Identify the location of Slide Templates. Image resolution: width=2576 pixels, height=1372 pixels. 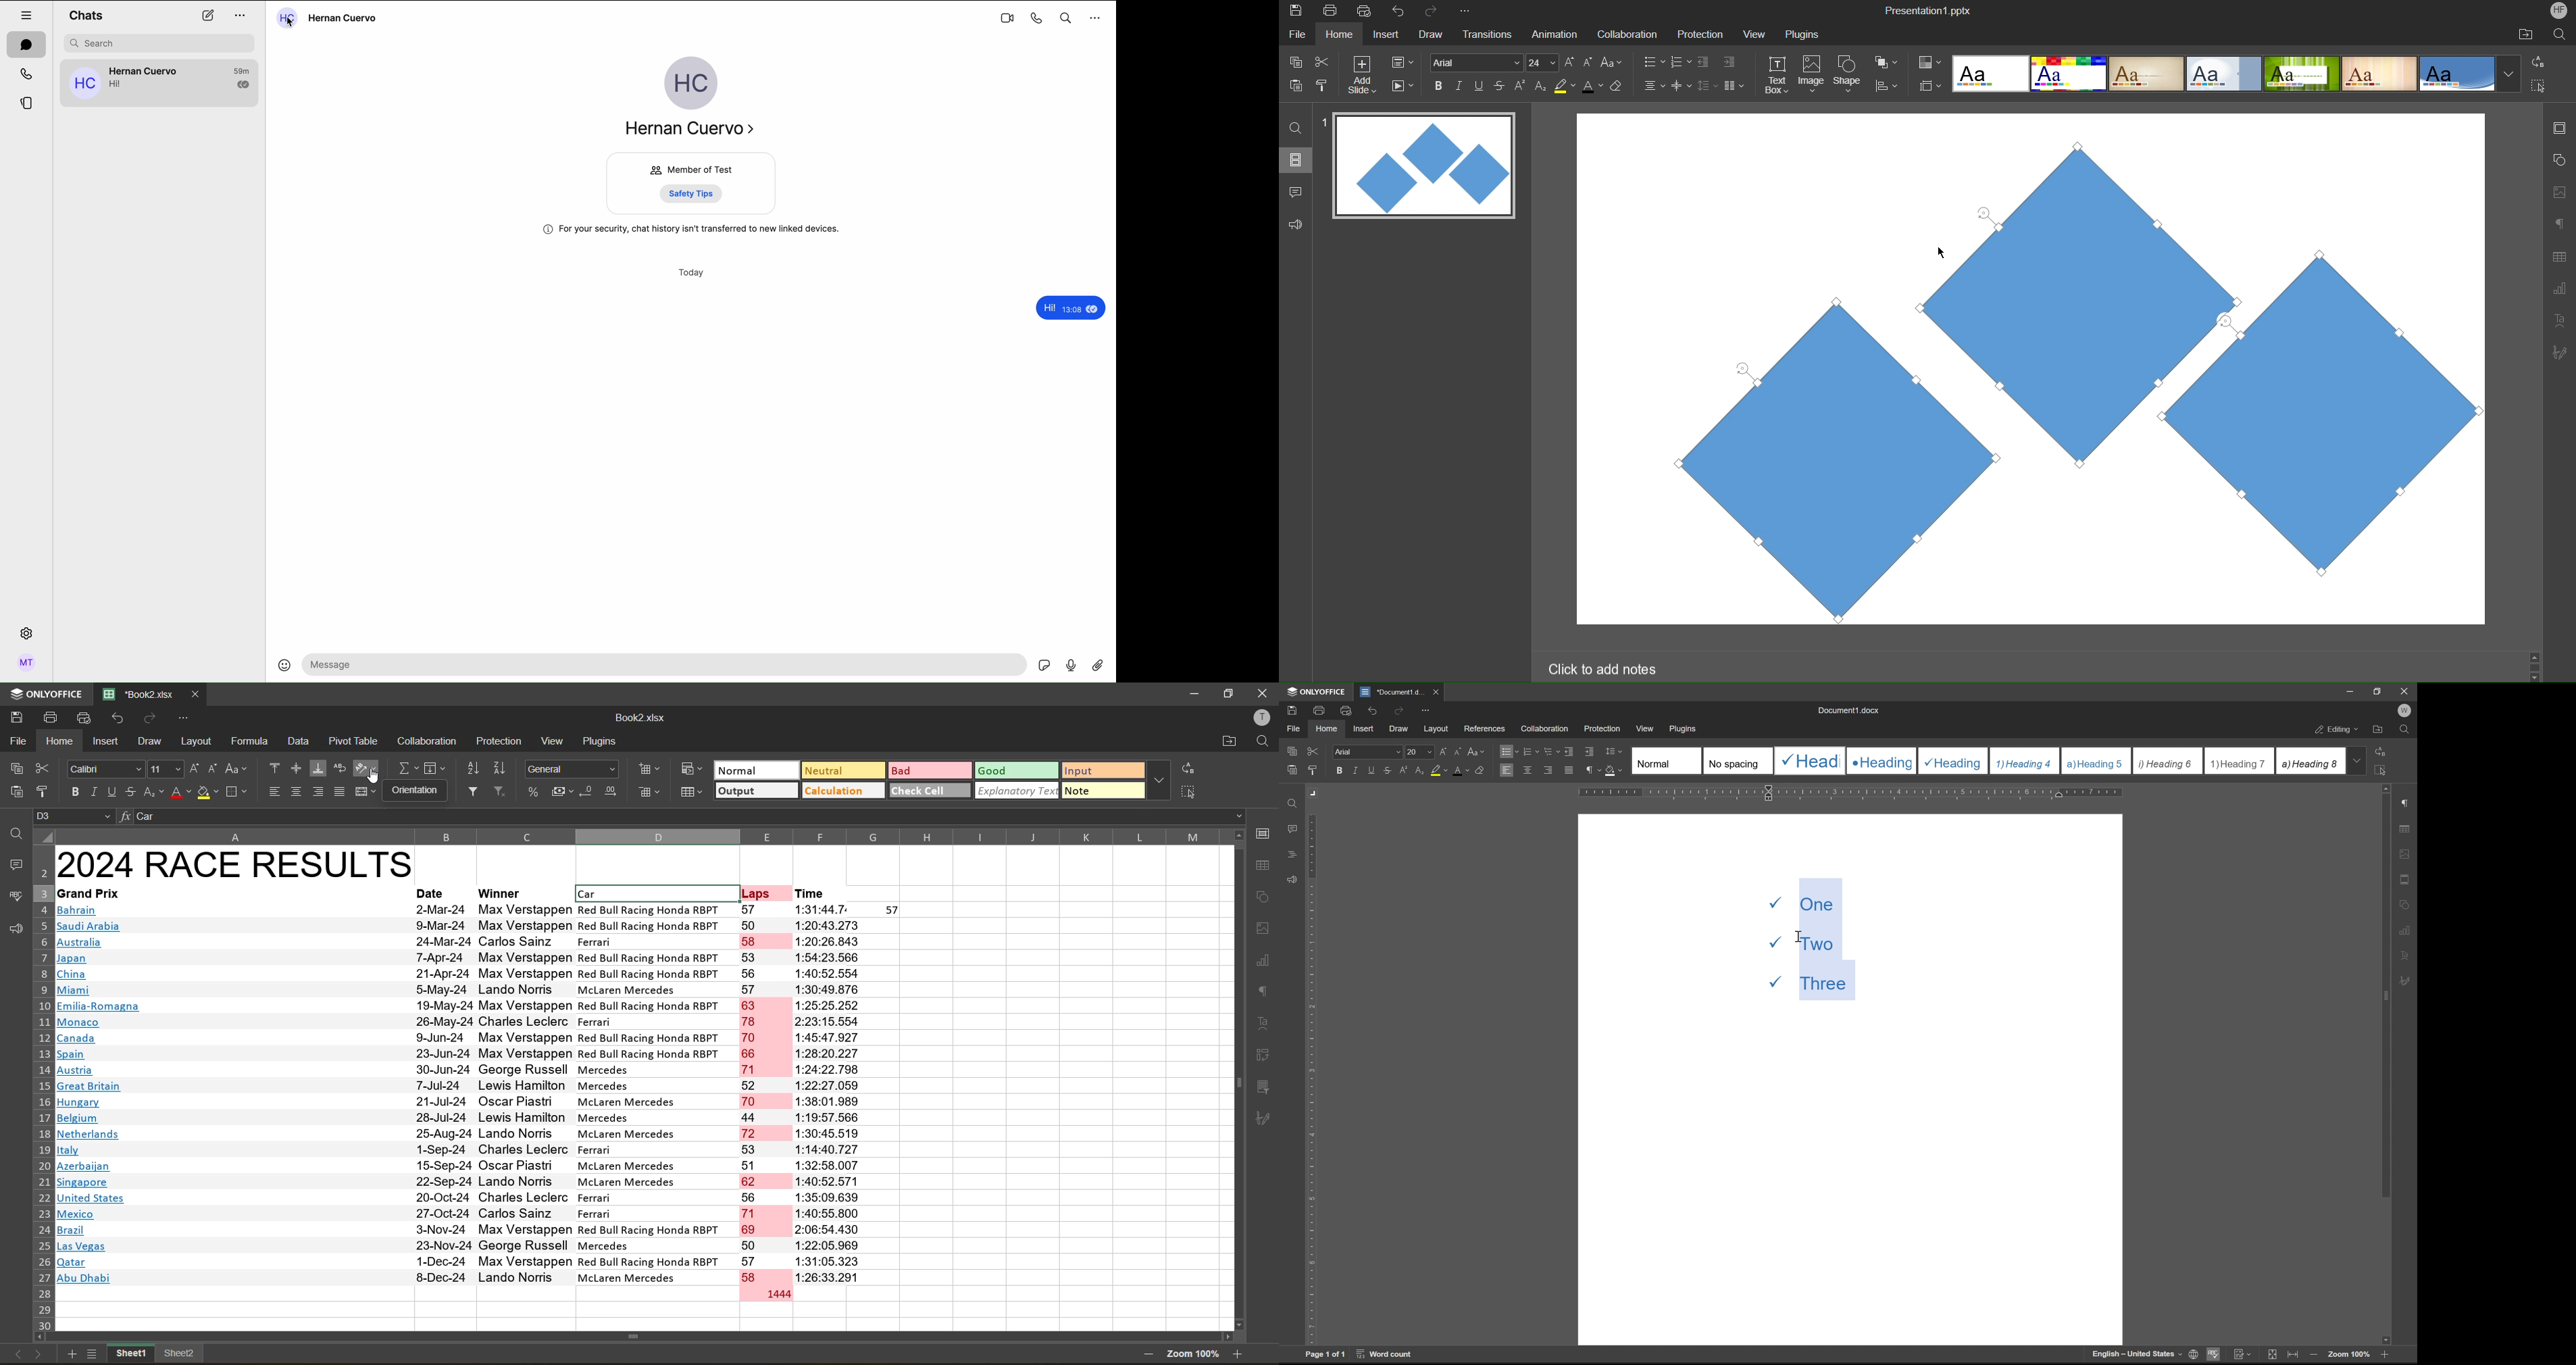
(2237, 72).